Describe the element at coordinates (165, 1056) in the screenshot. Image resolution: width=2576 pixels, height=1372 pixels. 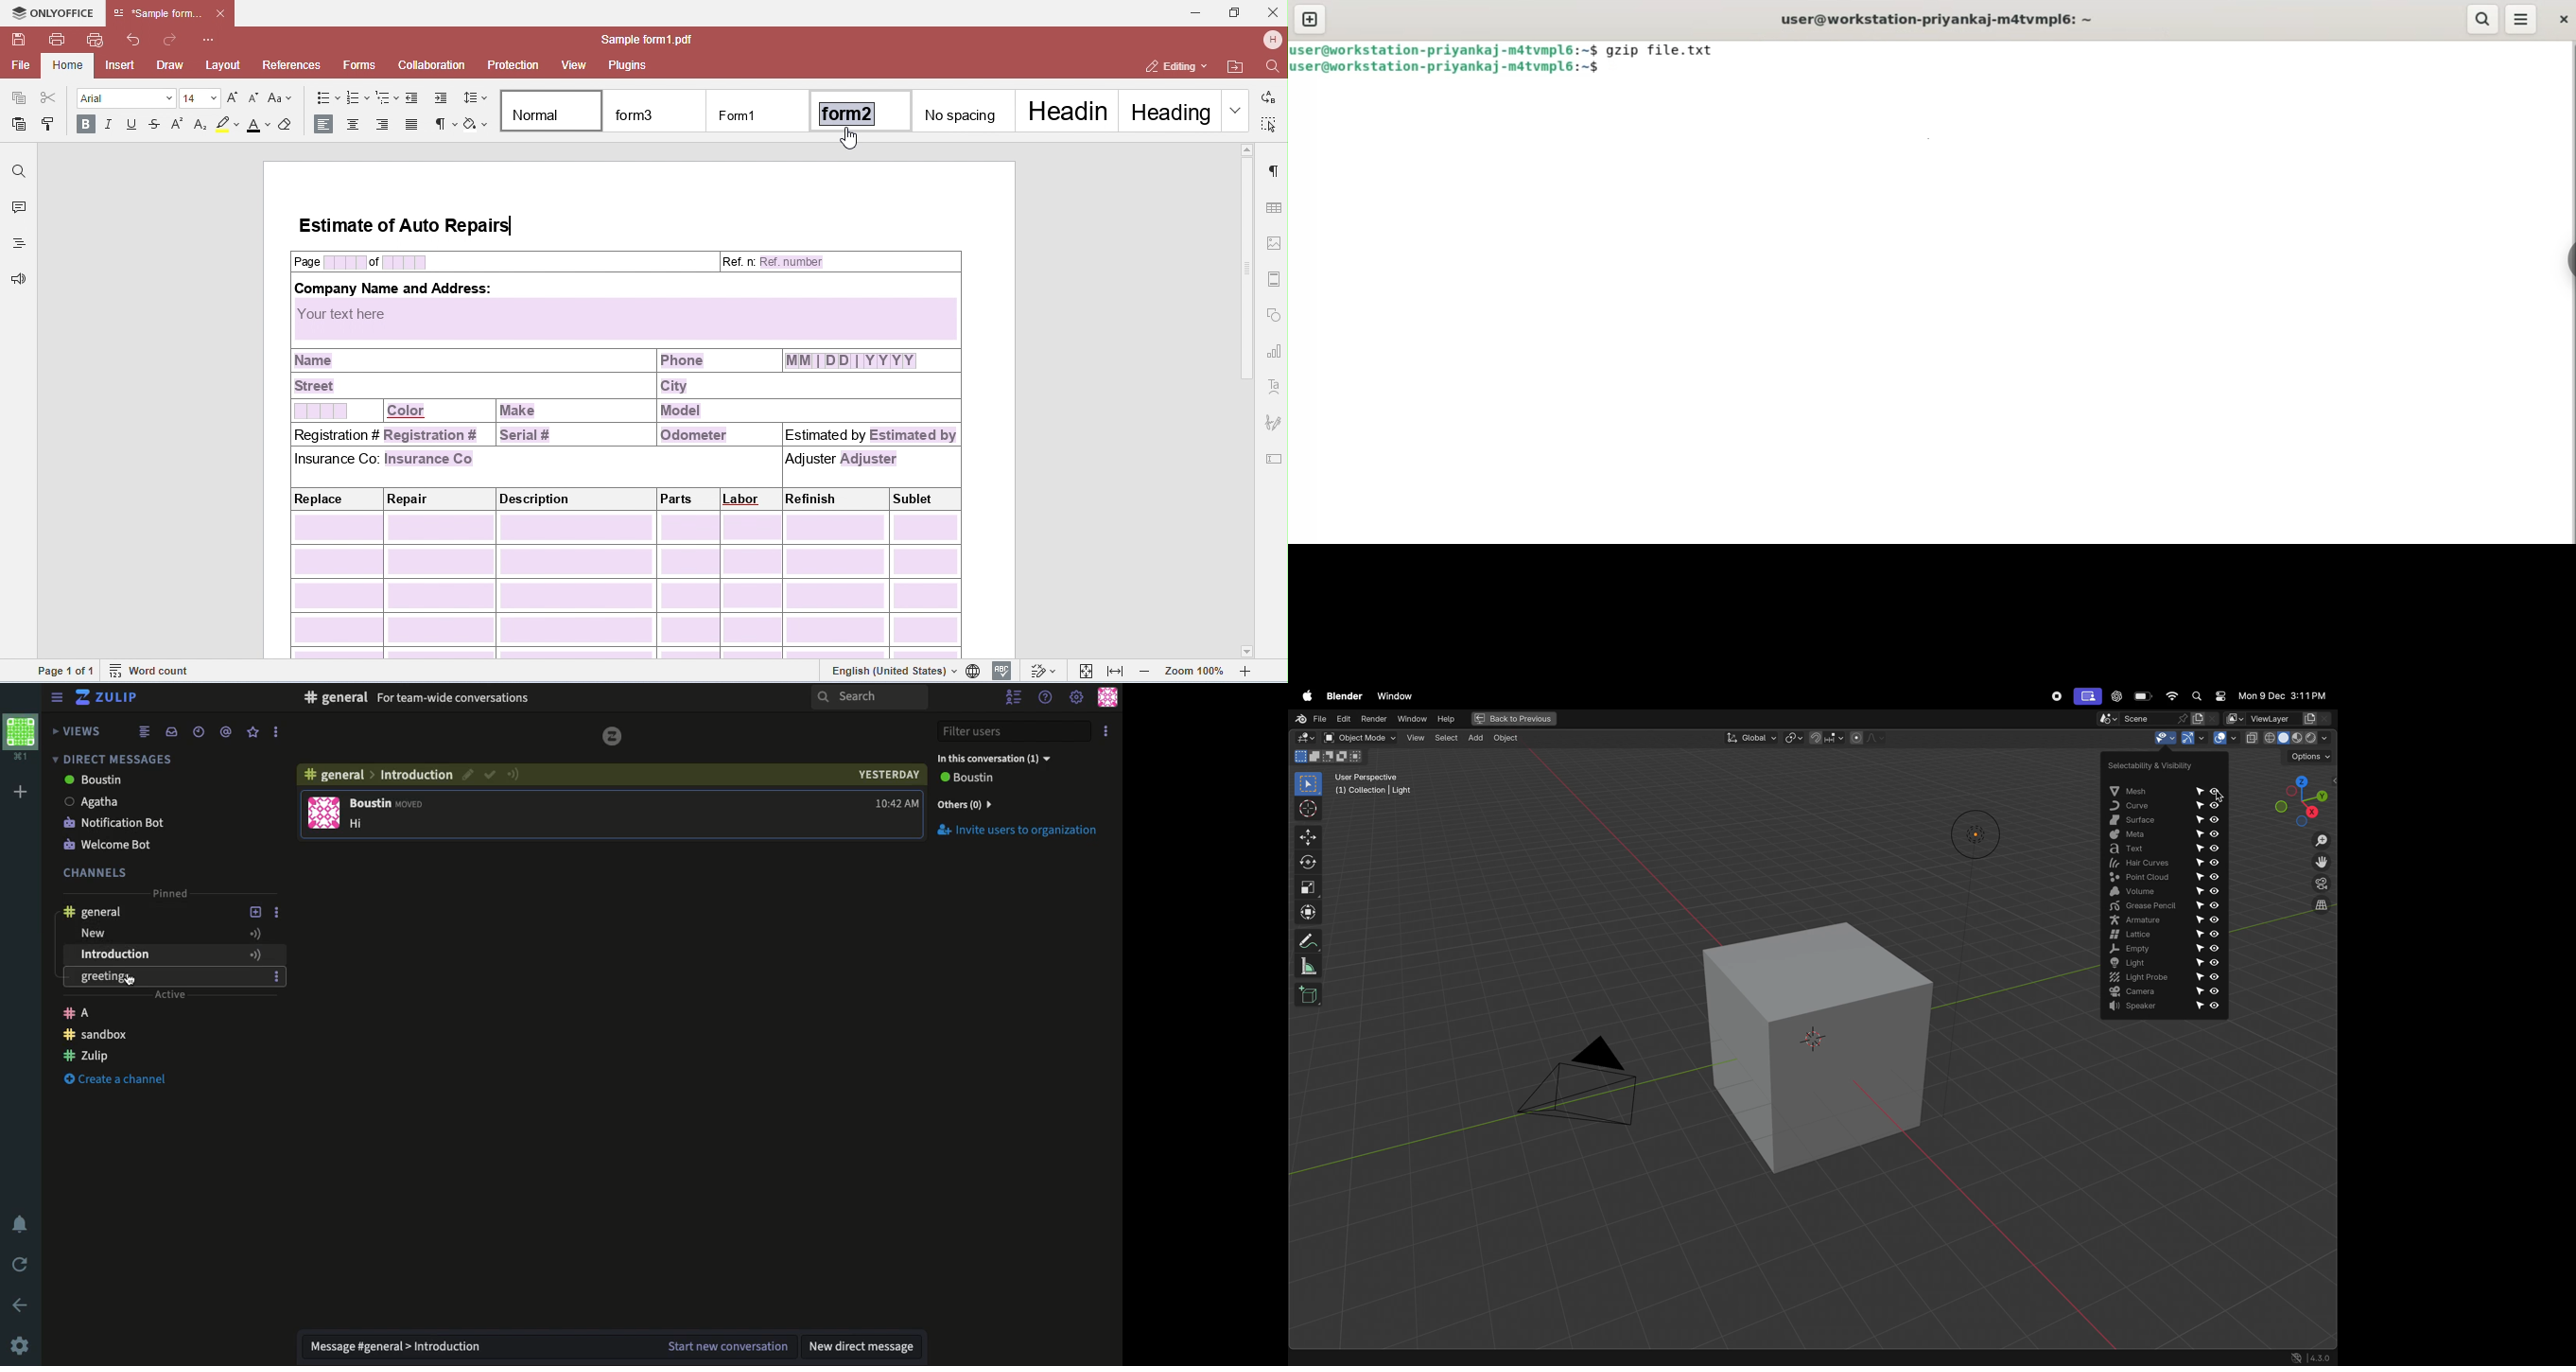
I see `Channel Zulip ` at that location.